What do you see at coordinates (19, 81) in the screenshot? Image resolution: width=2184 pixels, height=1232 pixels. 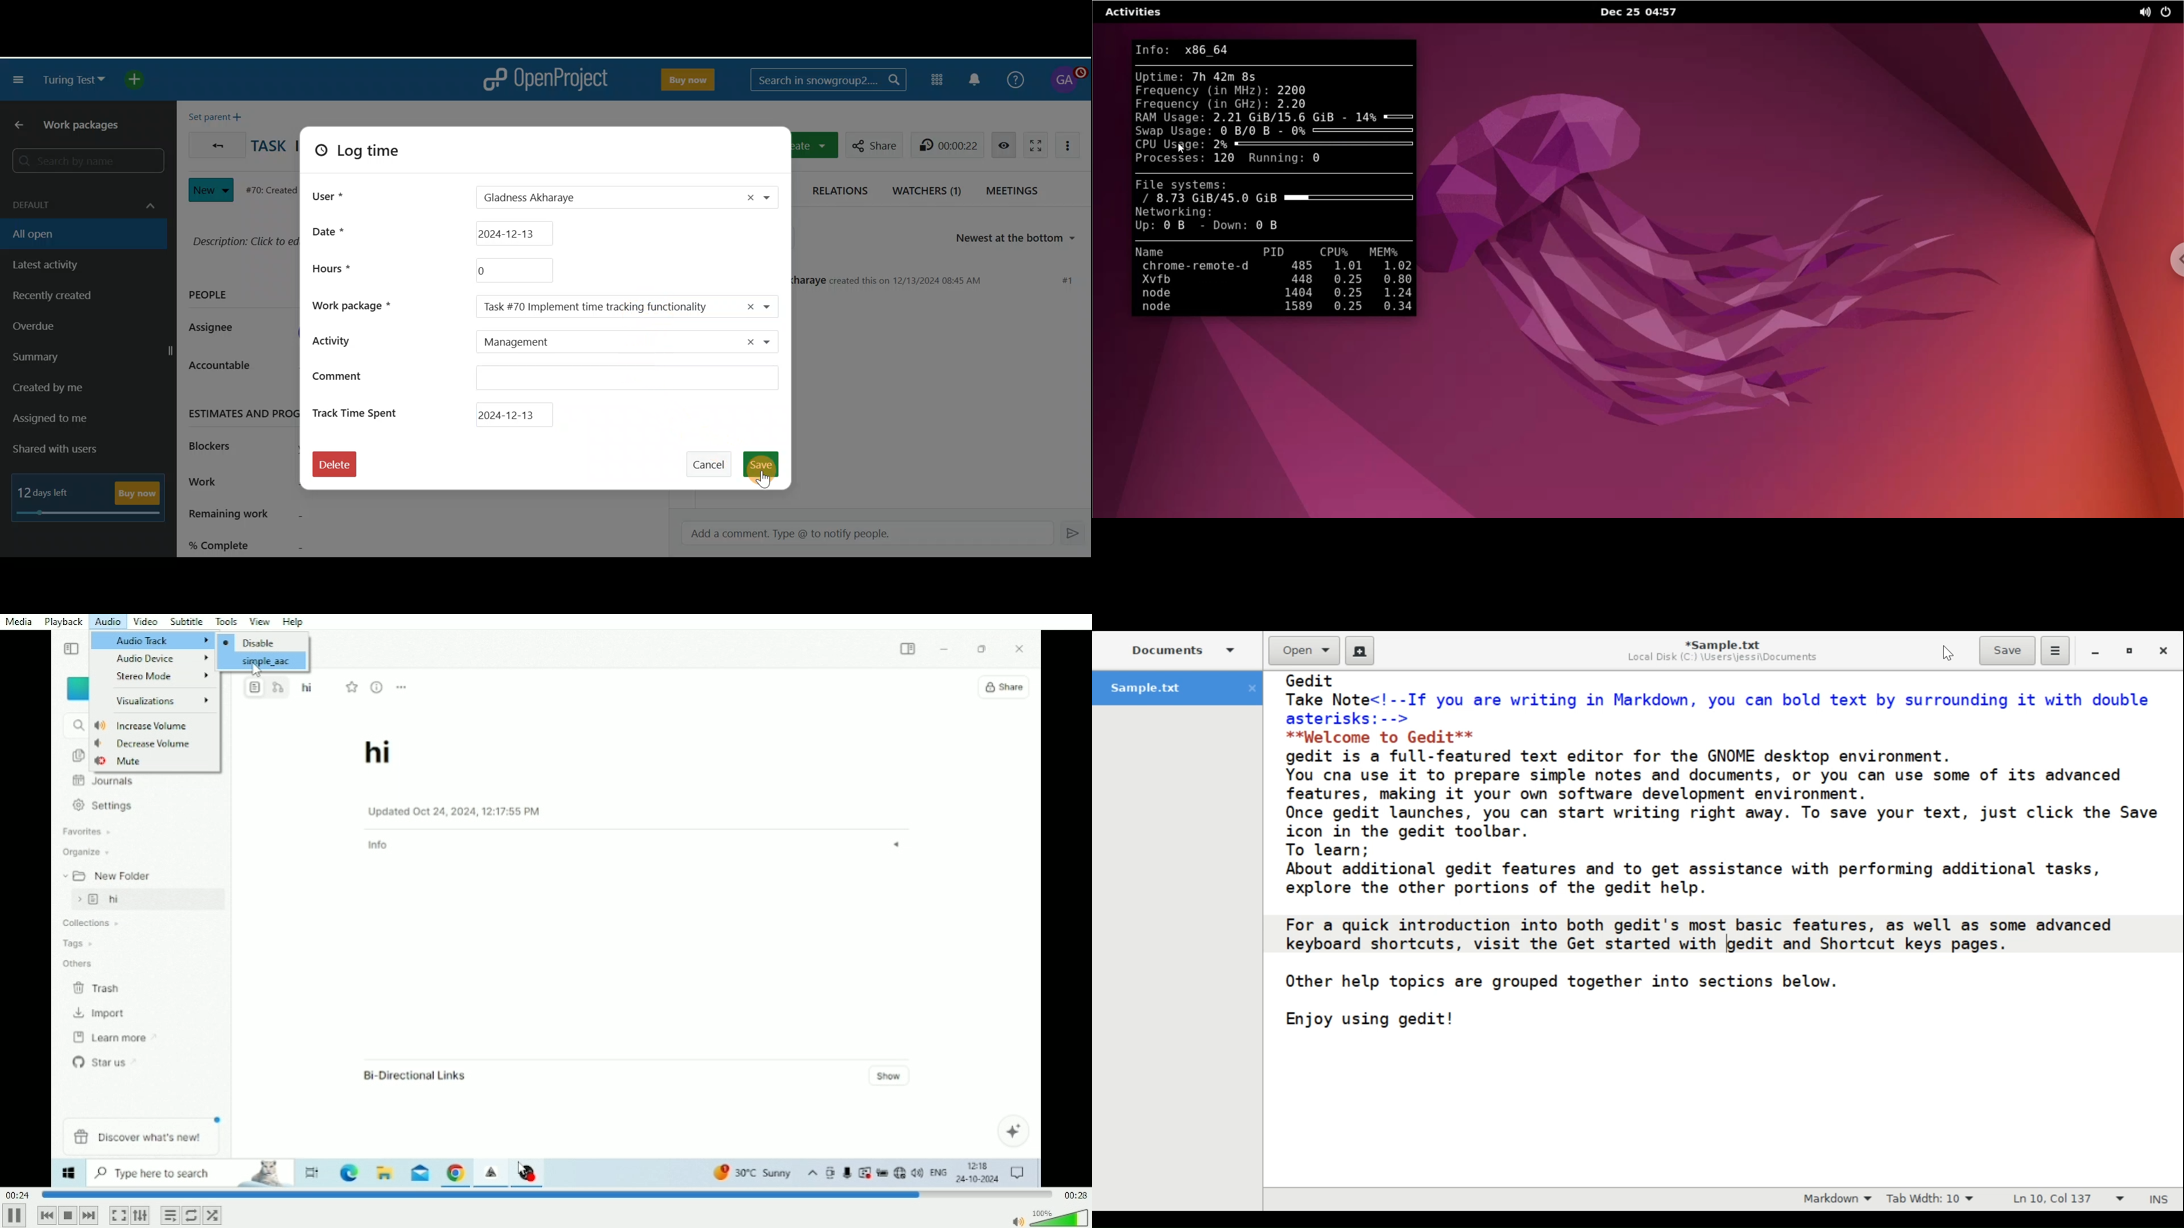 I see `Collapse project menu` at bounding box center [19, 81].